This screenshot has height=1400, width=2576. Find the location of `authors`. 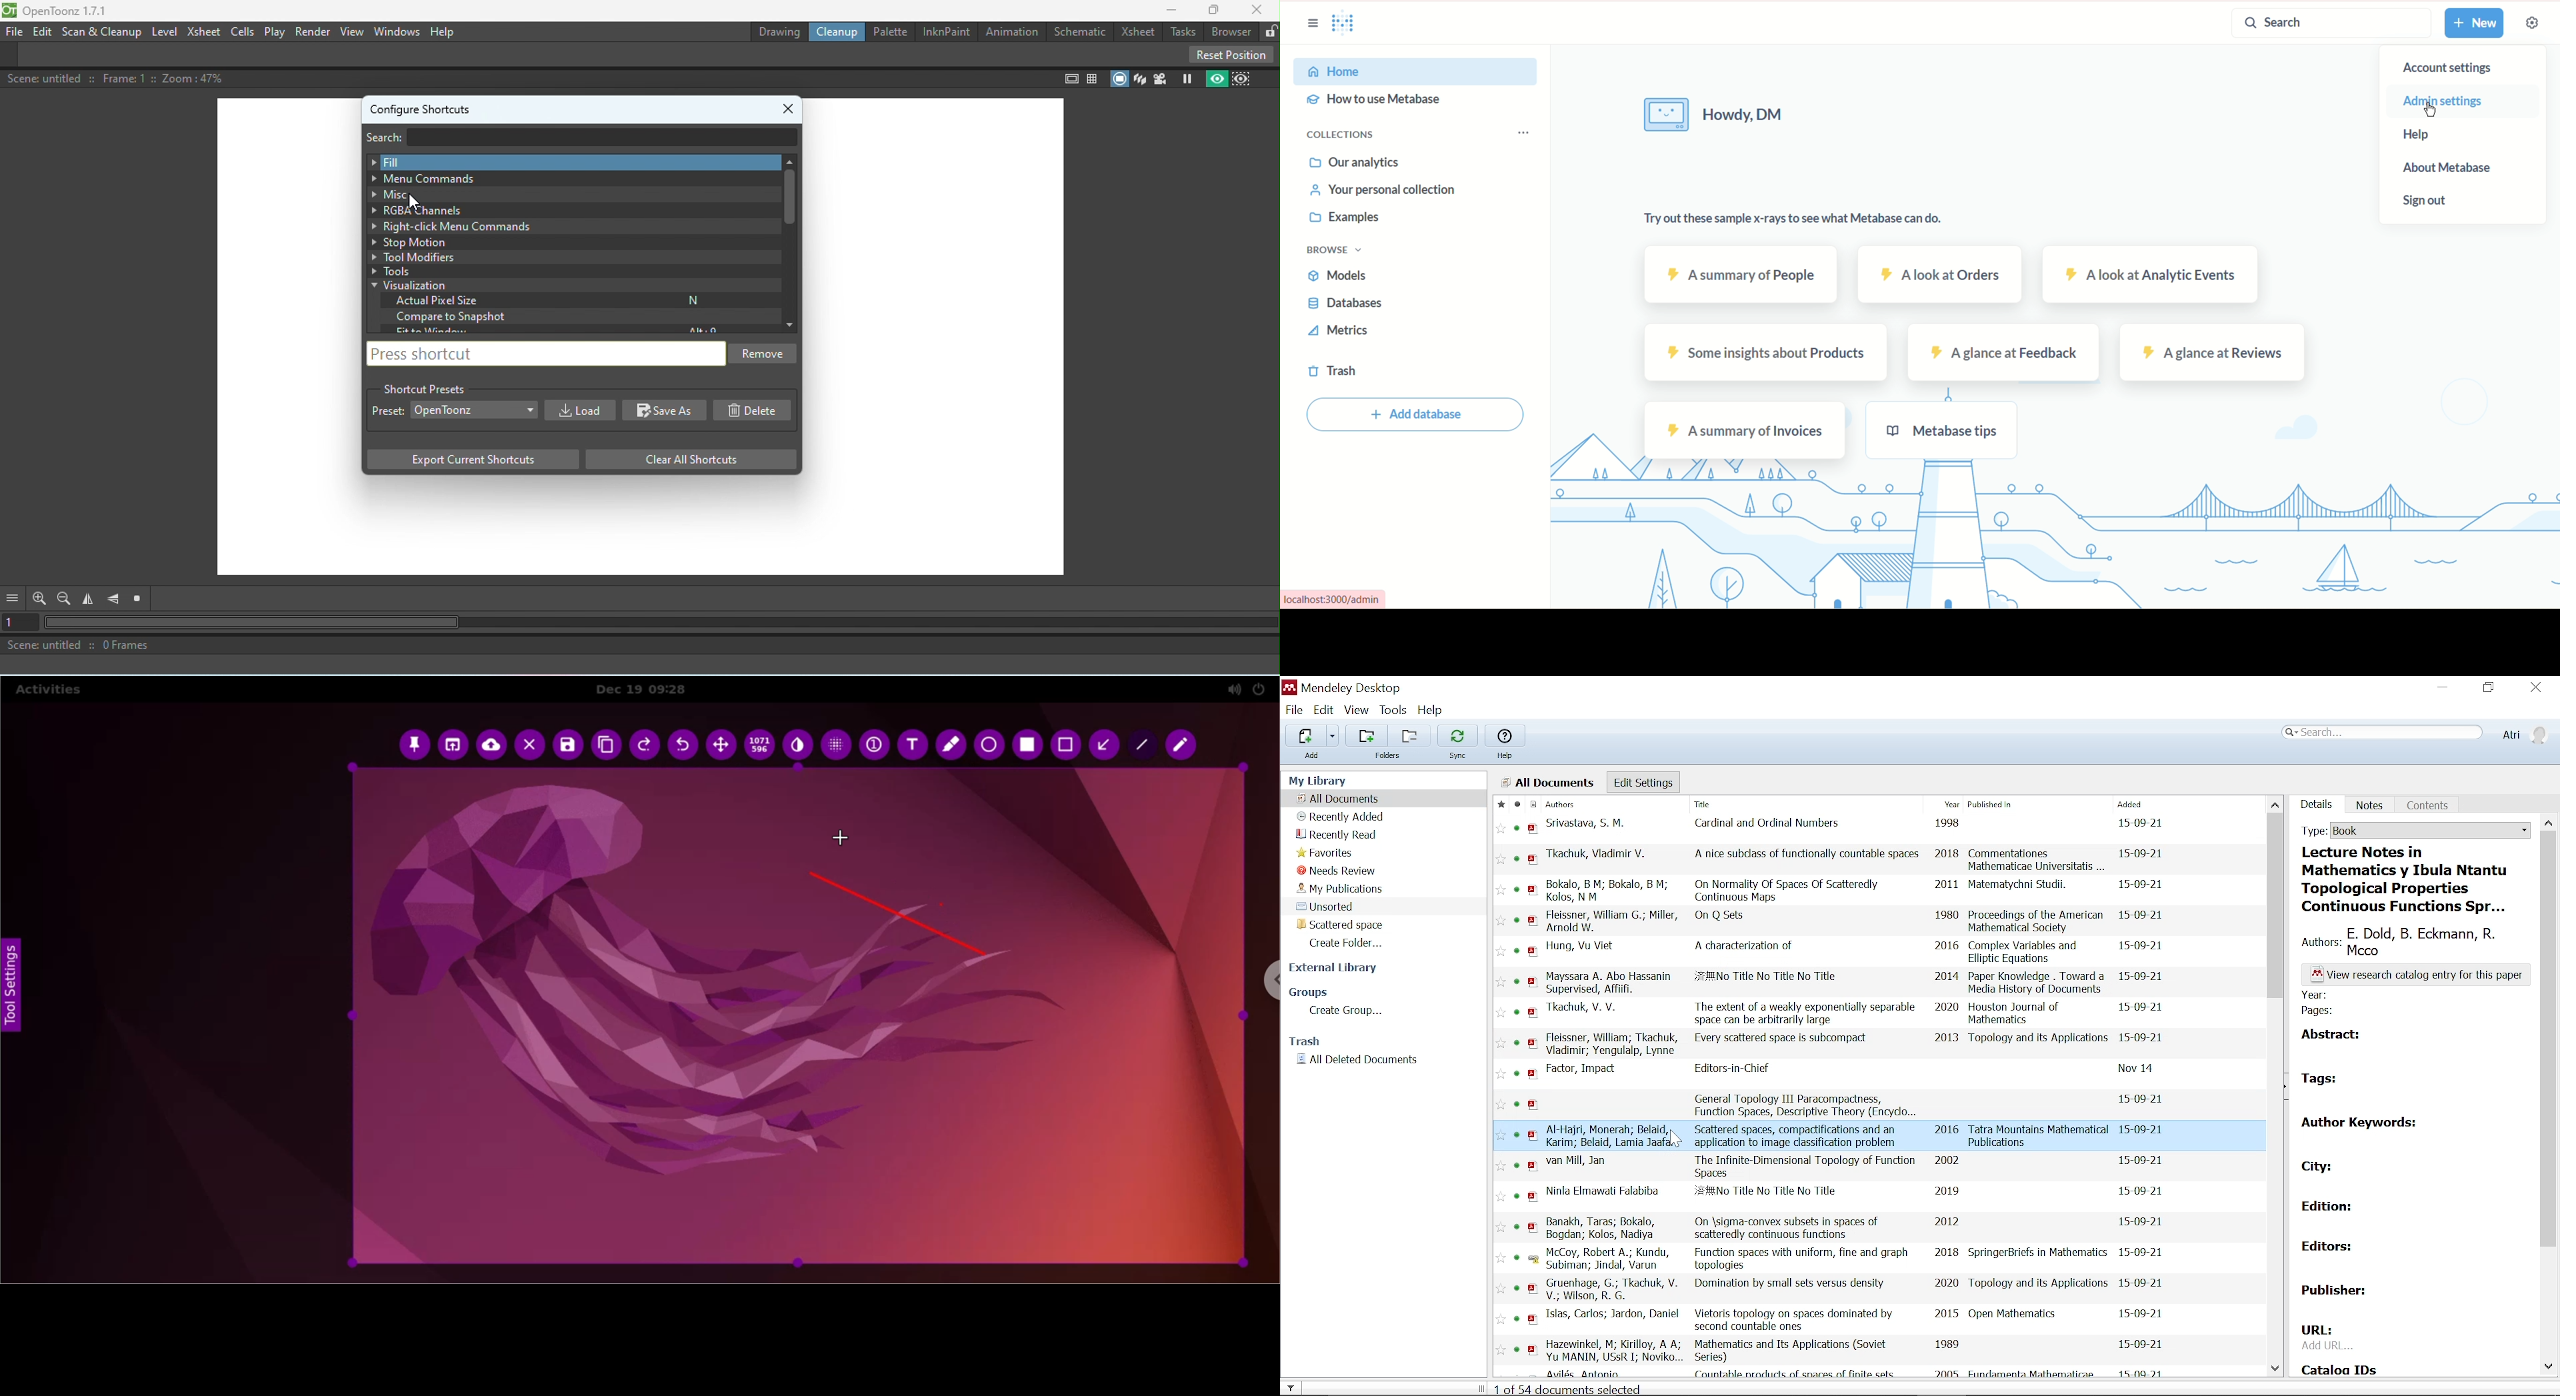

authors is located at coordinates (1592, 1010).